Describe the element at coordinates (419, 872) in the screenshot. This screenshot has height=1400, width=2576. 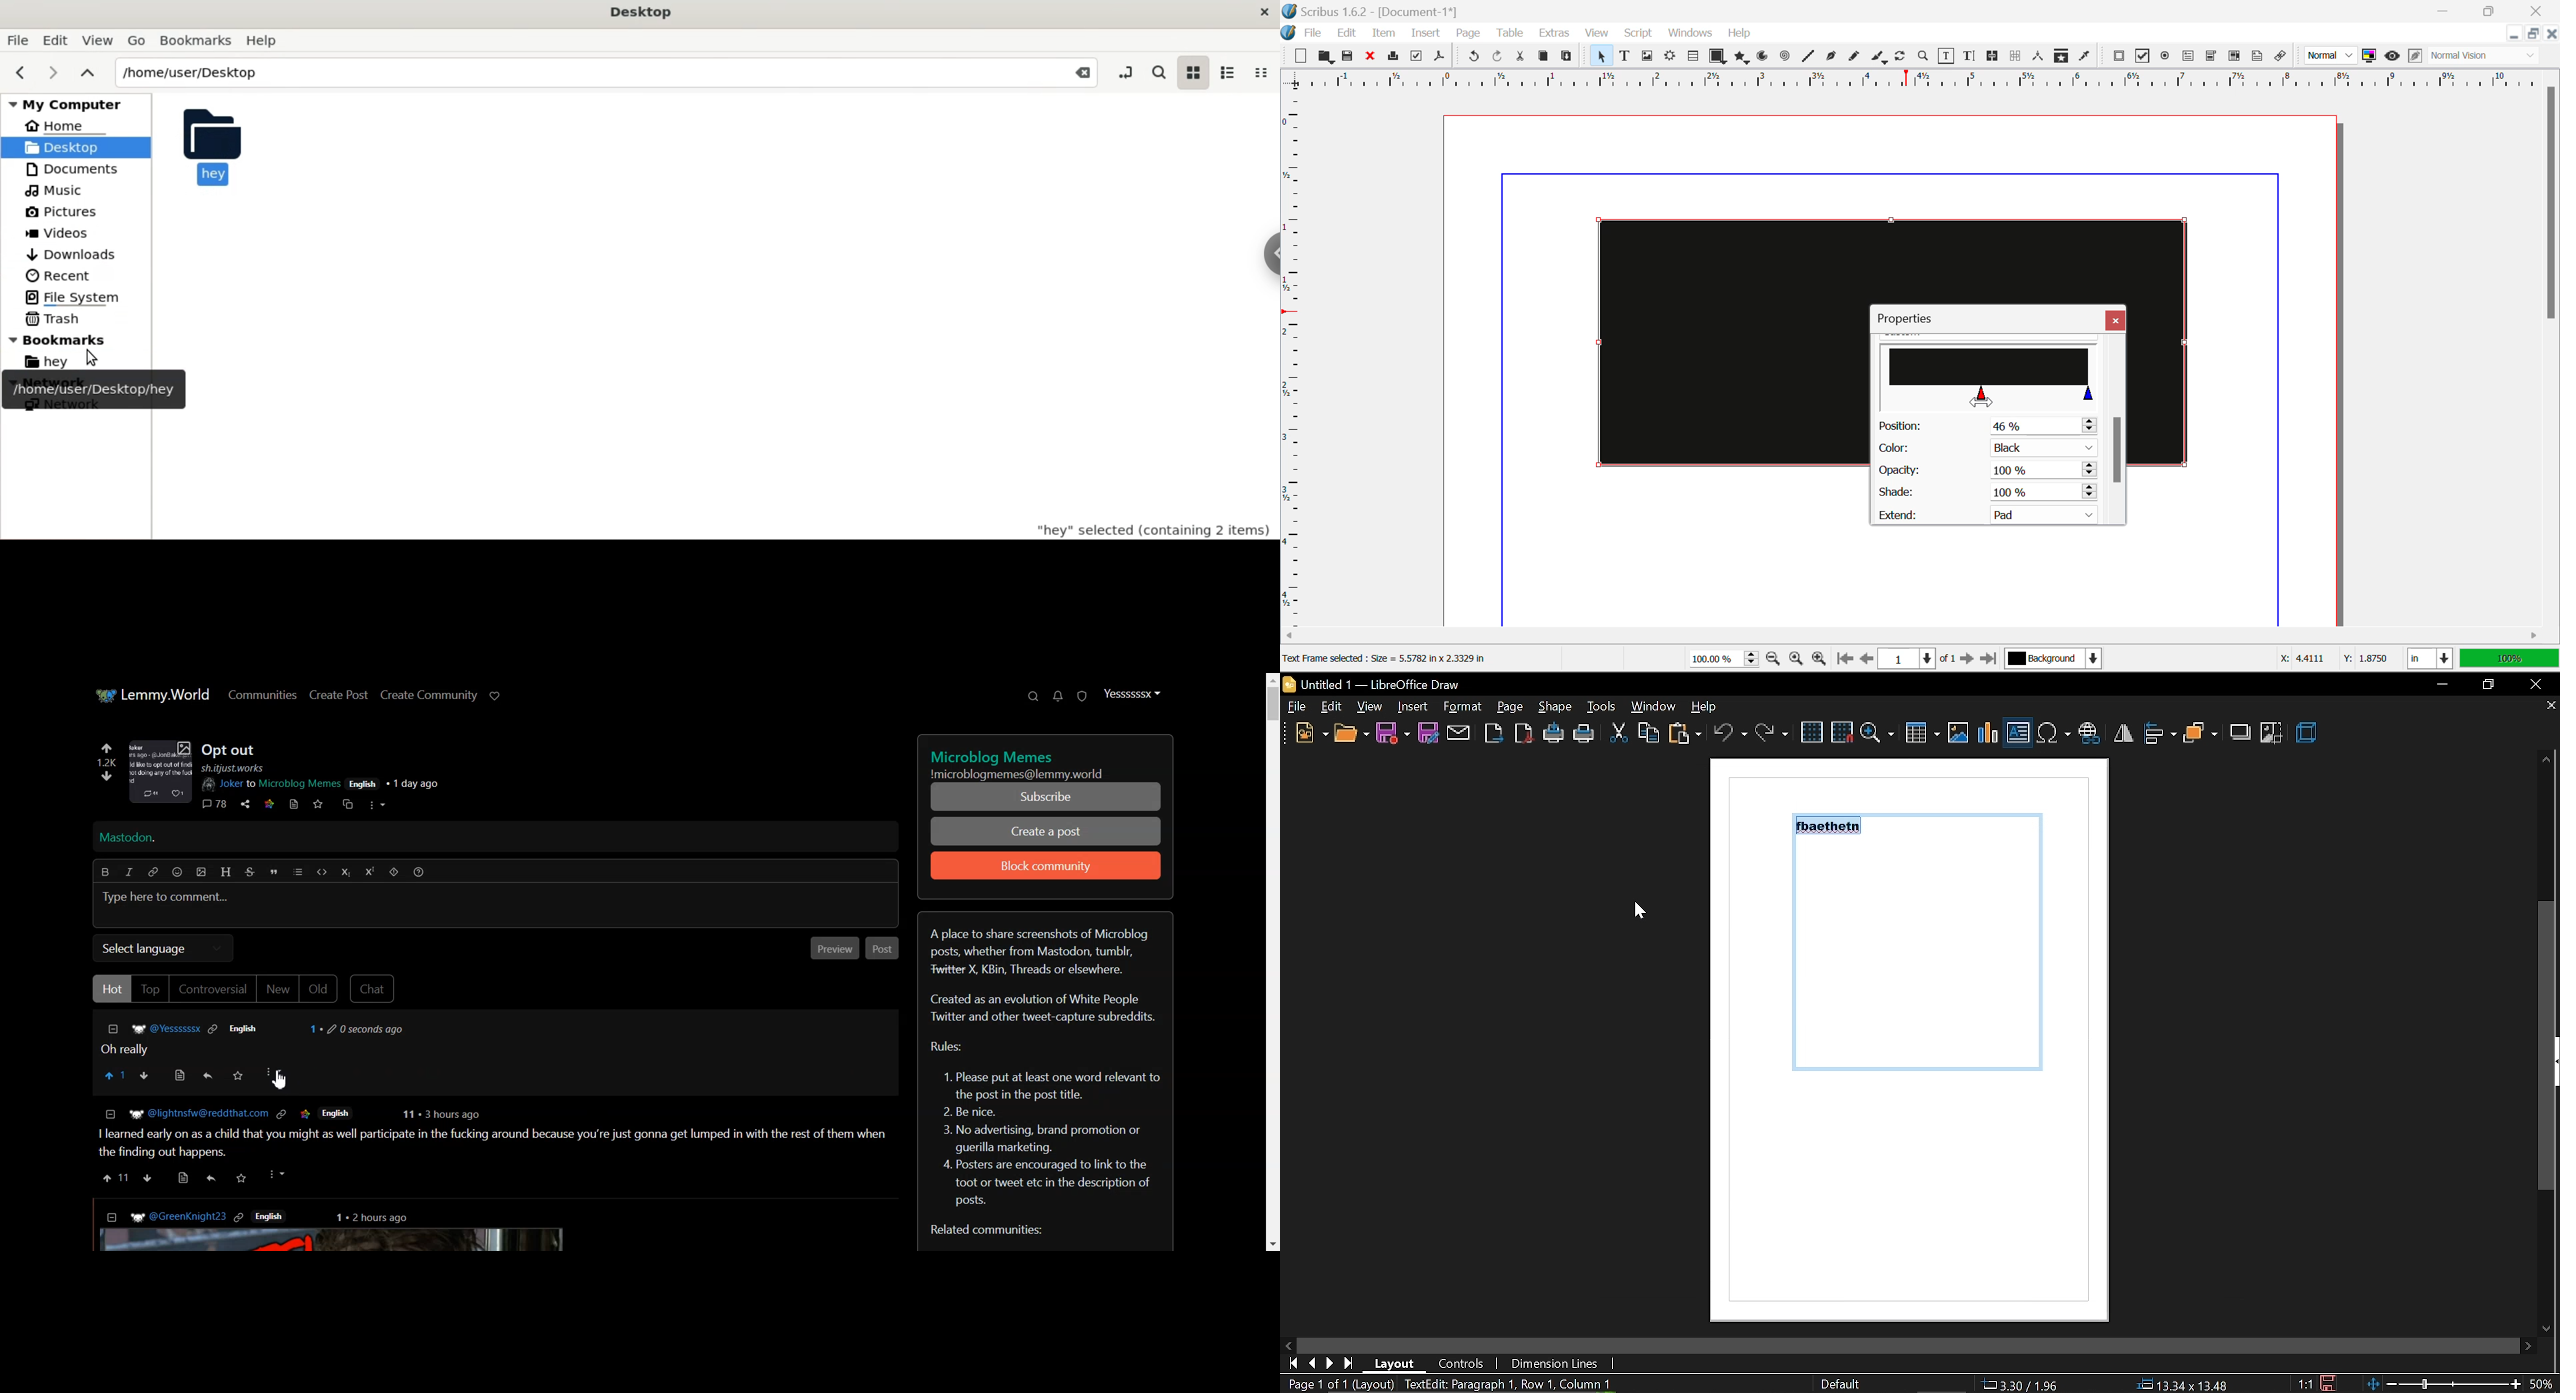
I see `Formatting help` at that location.